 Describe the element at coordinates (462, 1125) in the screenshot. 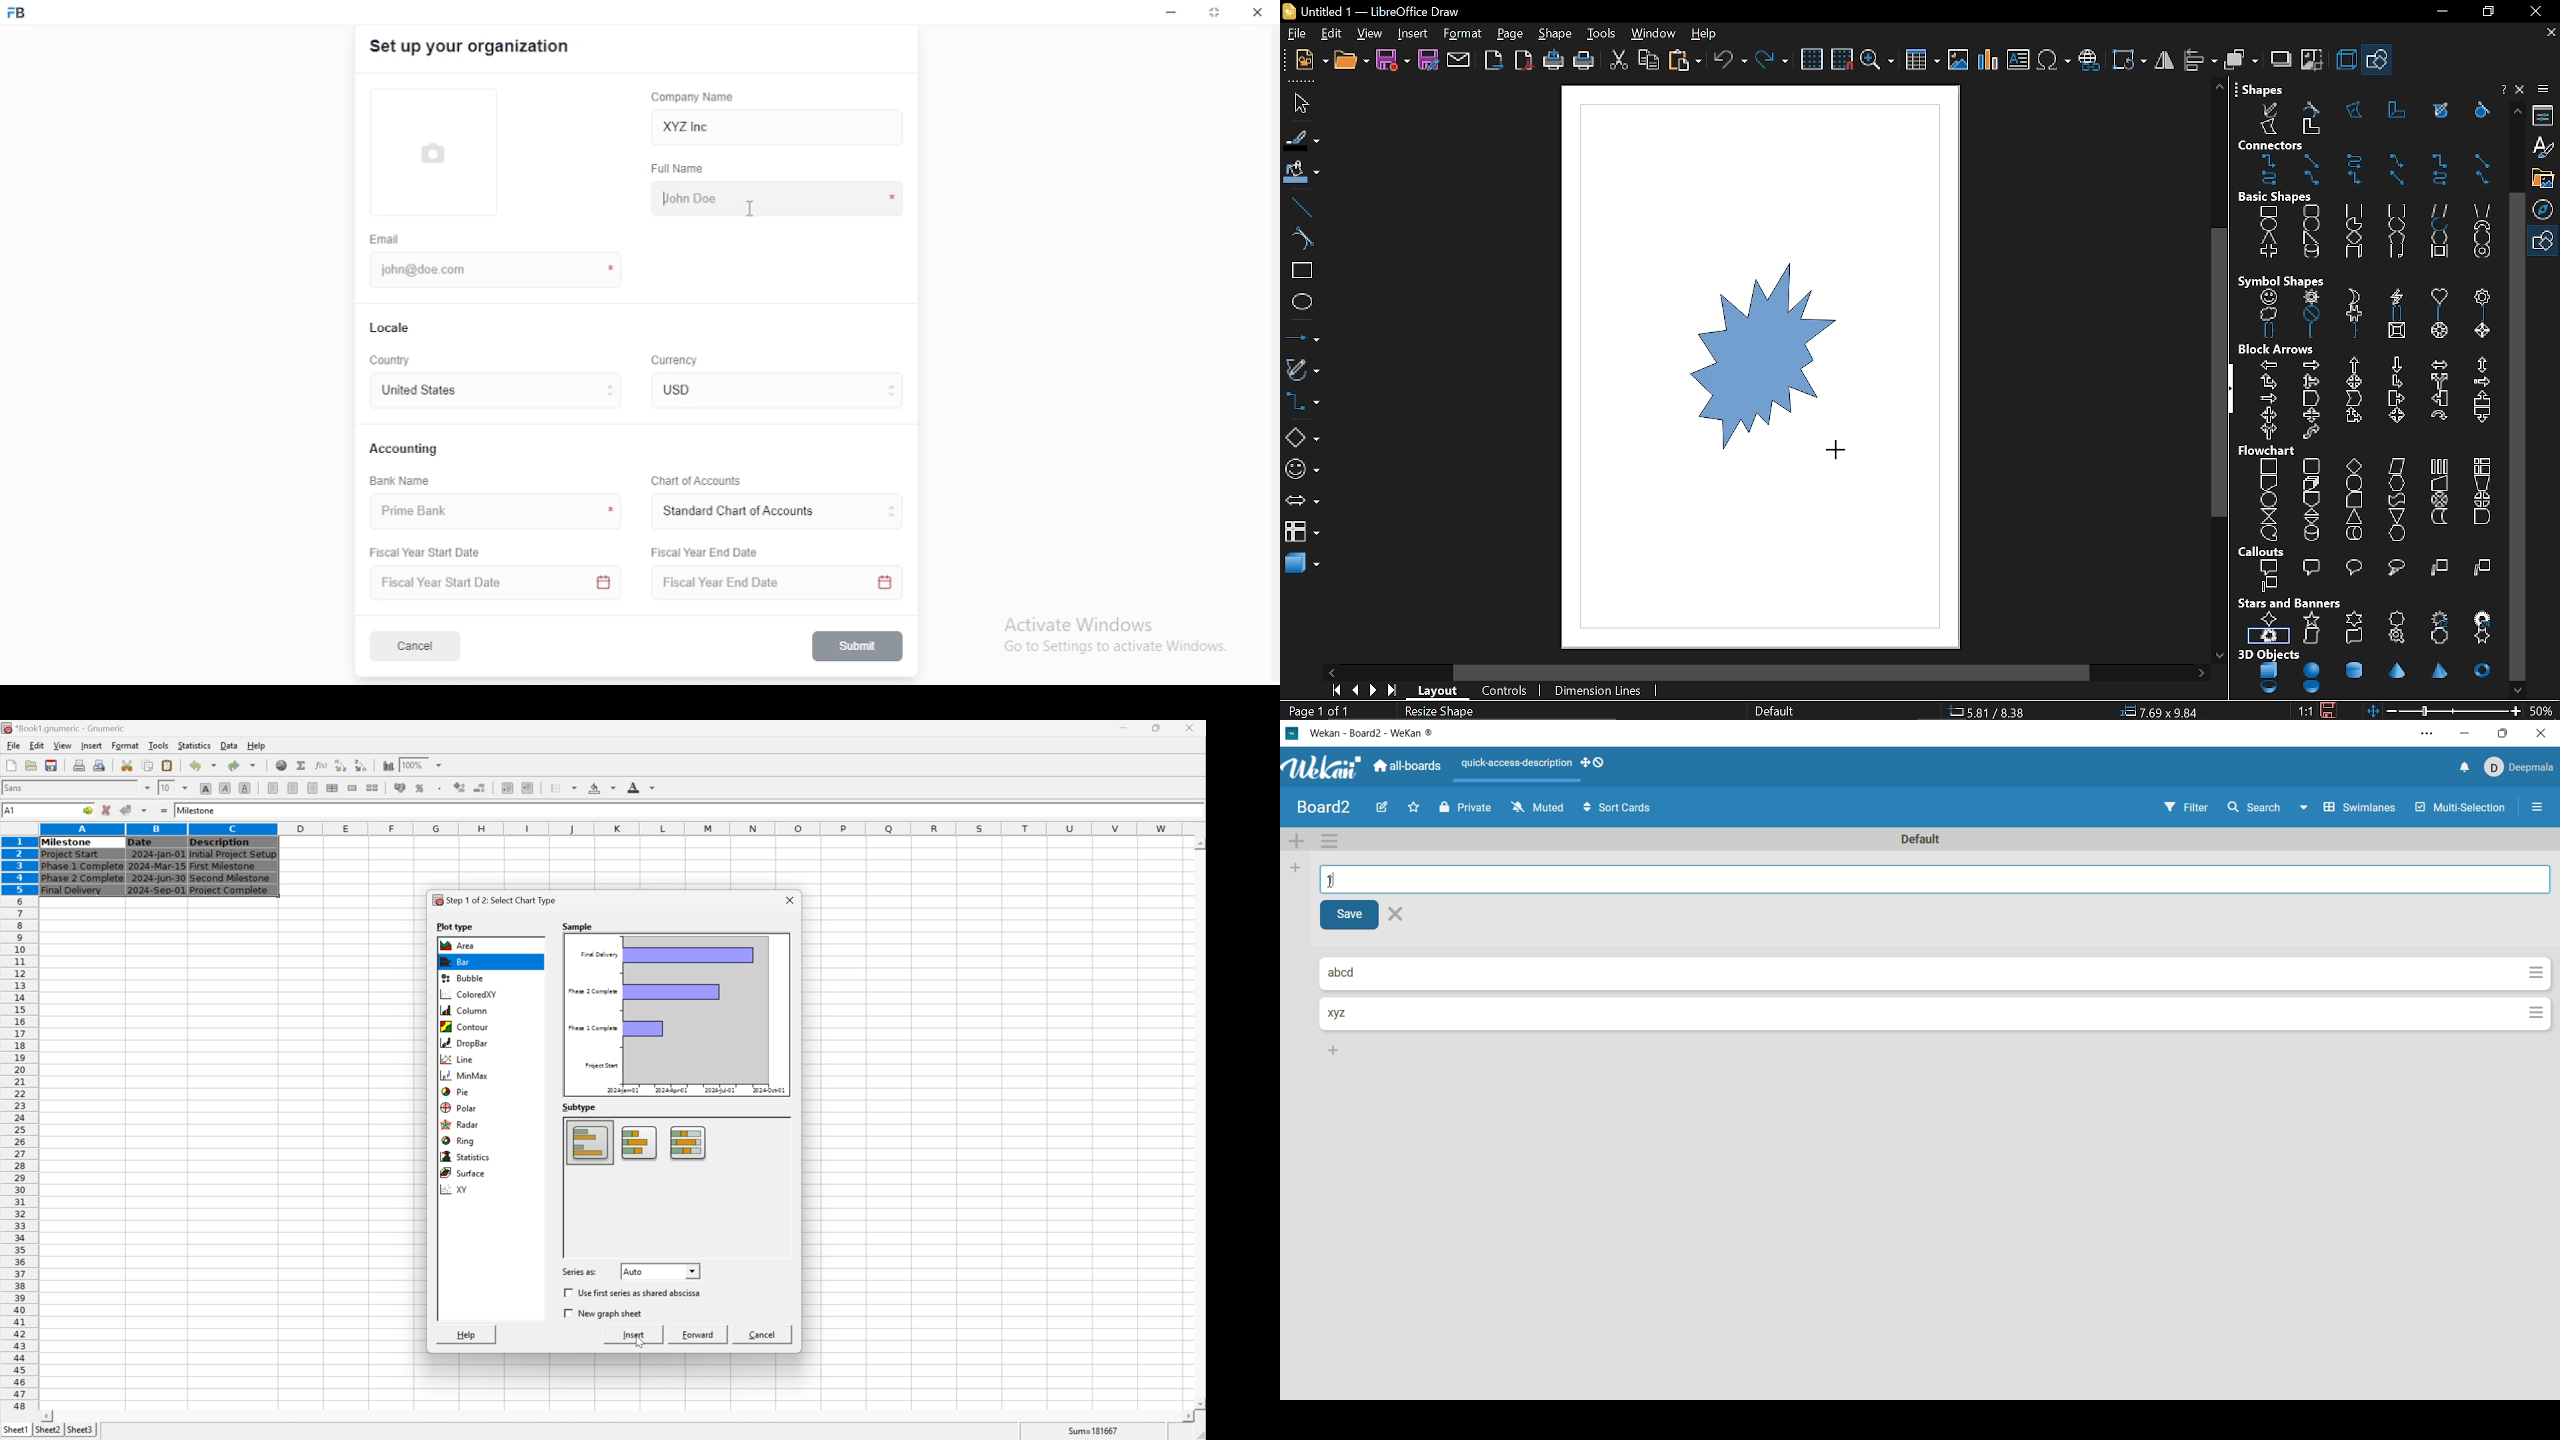

I see `radar` at that location.